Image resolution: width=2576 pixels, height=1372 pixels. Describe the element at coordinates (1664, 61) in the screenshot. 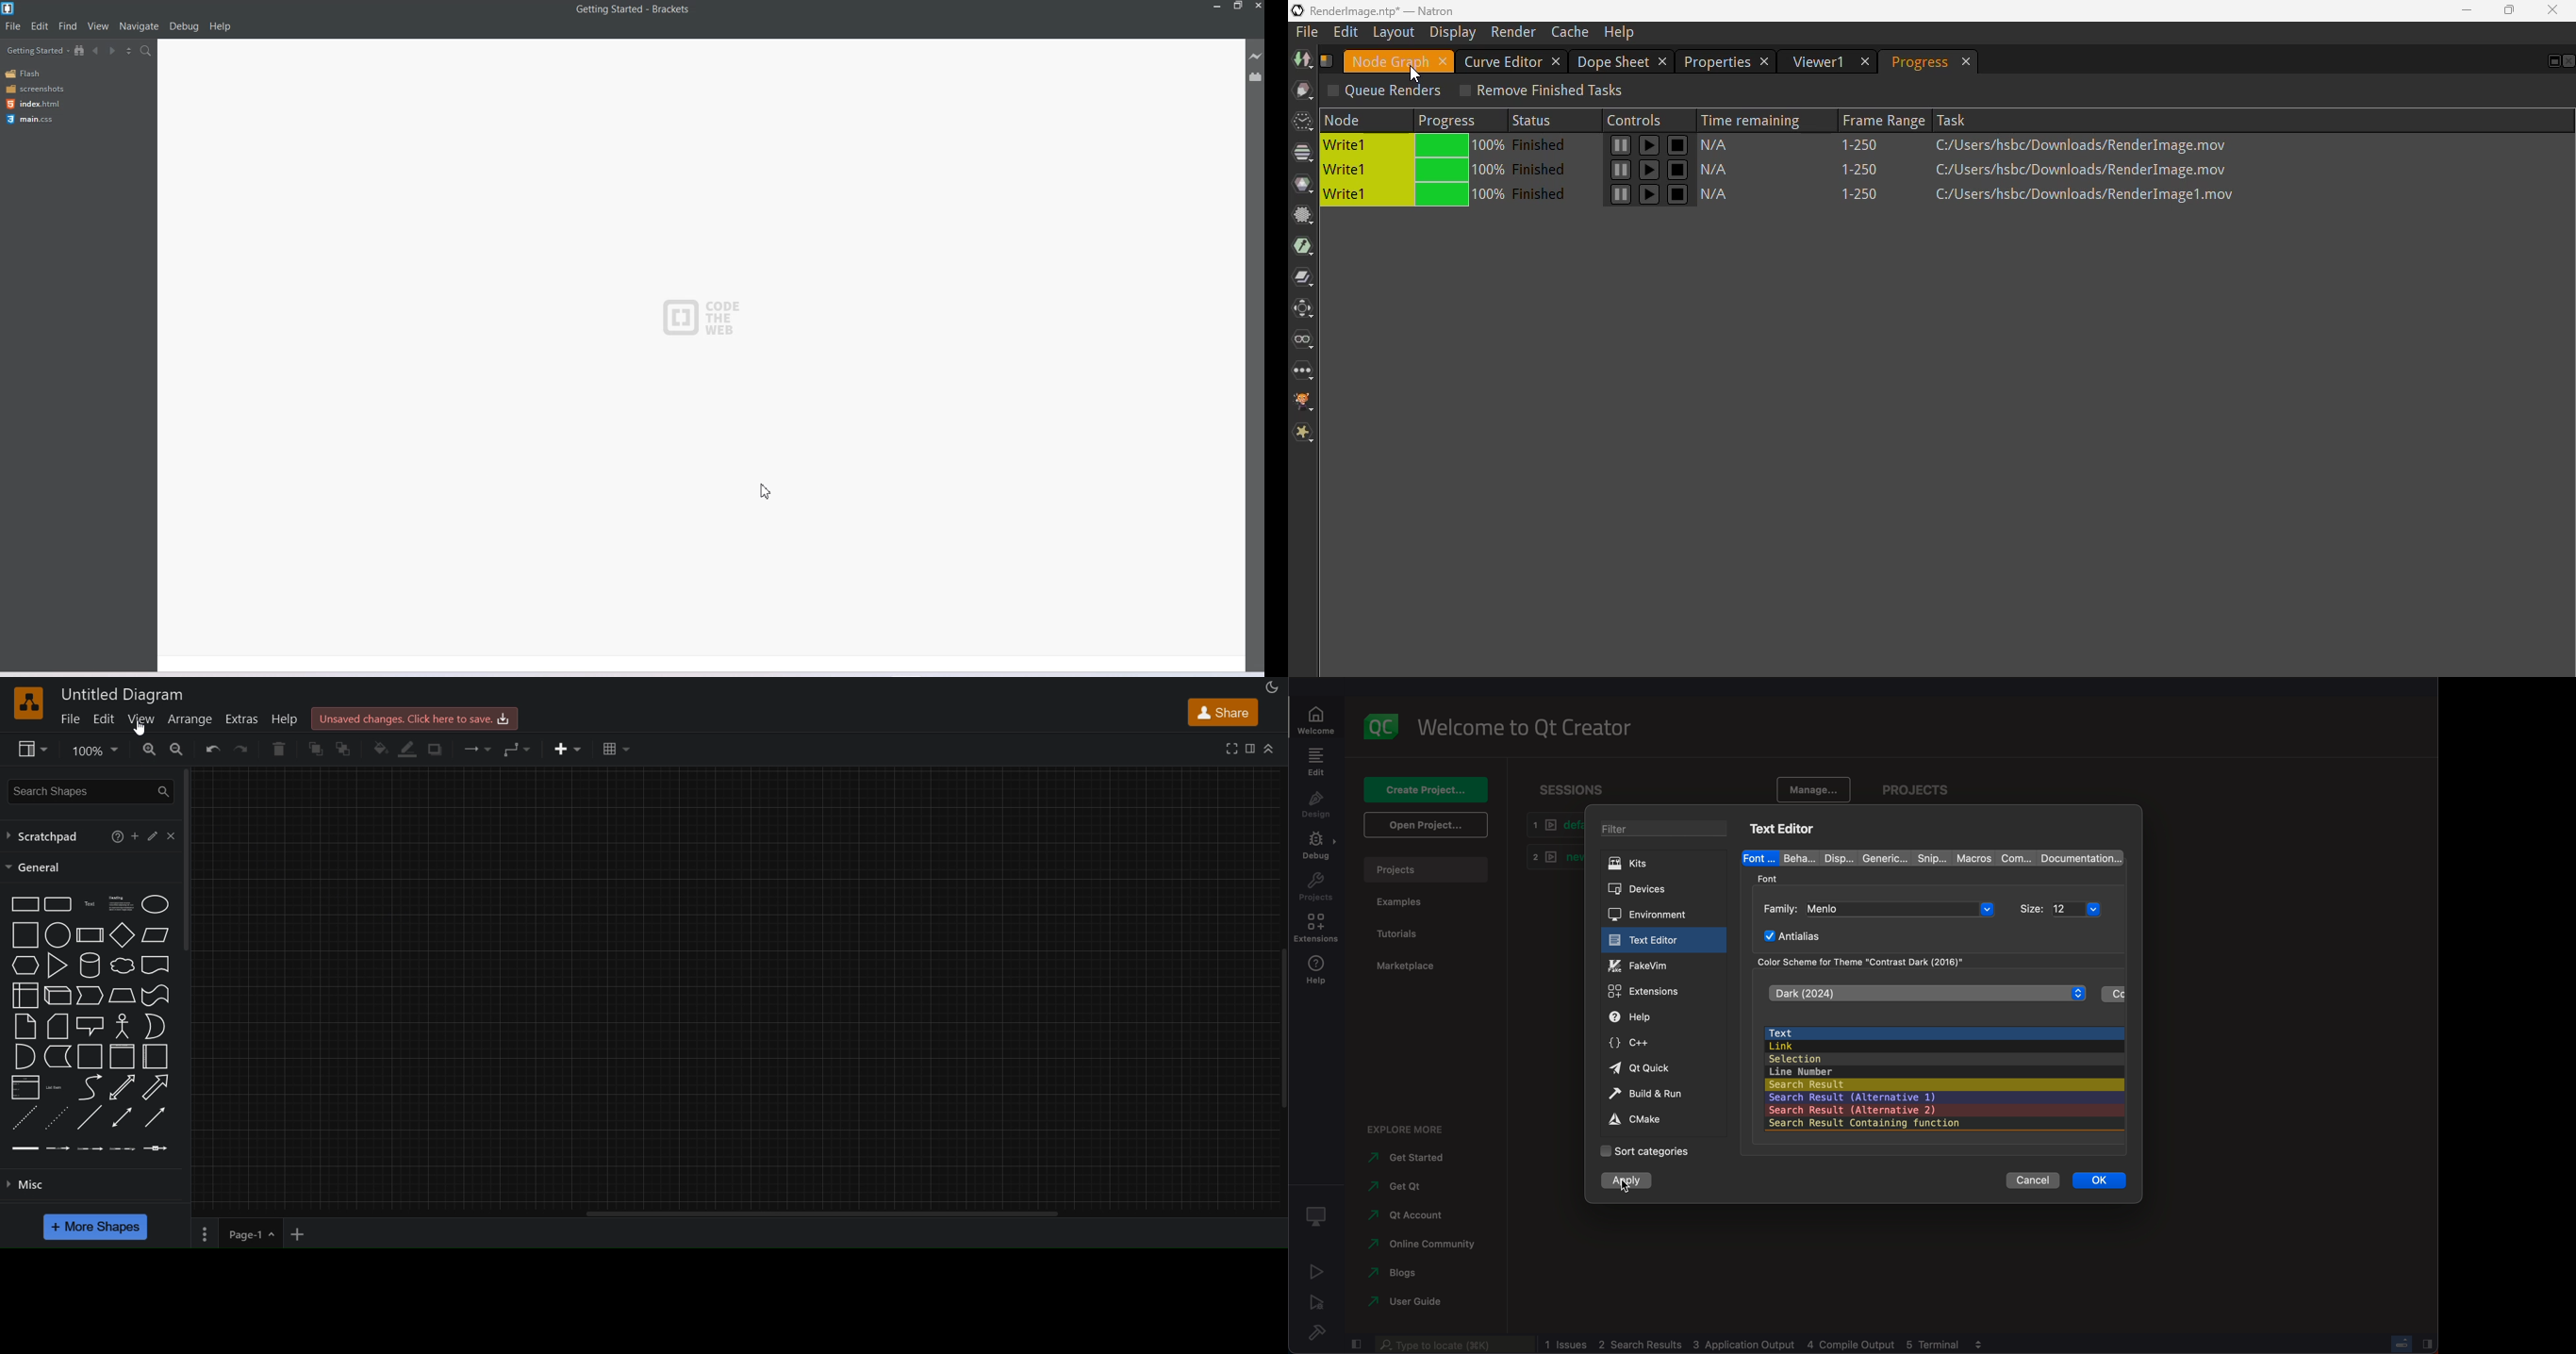

I see `close tab` at that location.